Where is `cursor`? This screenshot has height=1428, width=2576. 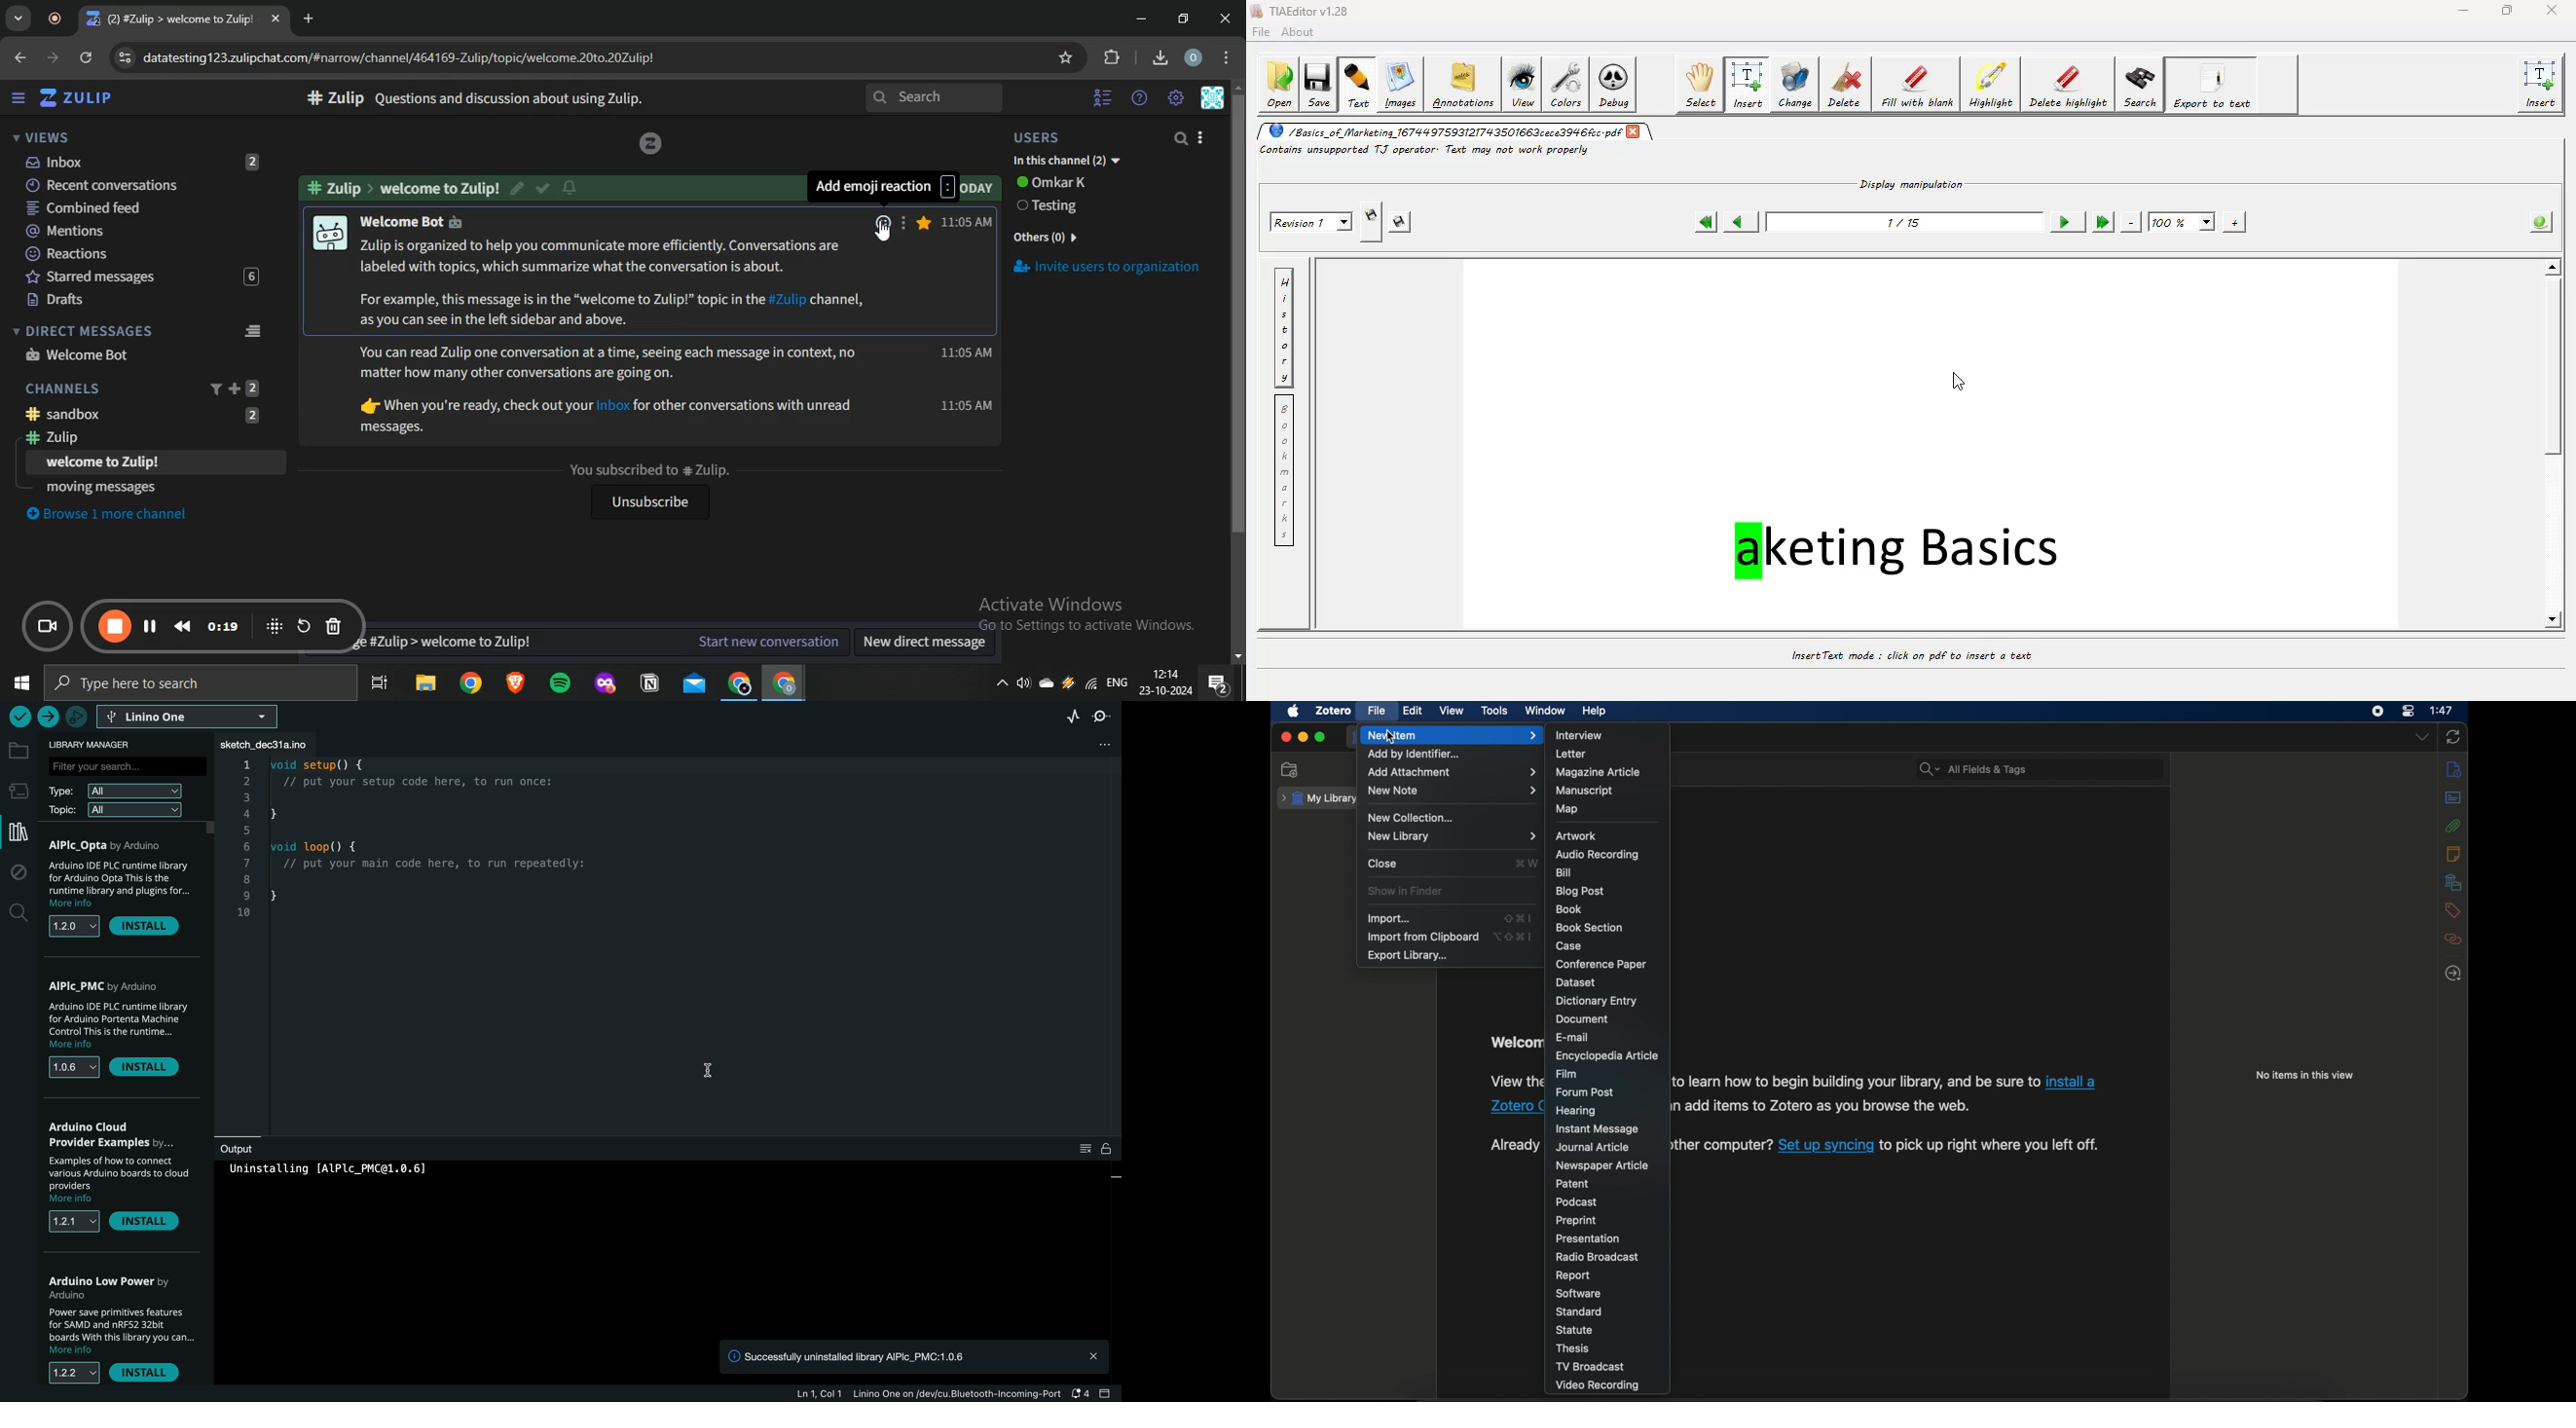 cursor is located at coordinates (1391, 737).